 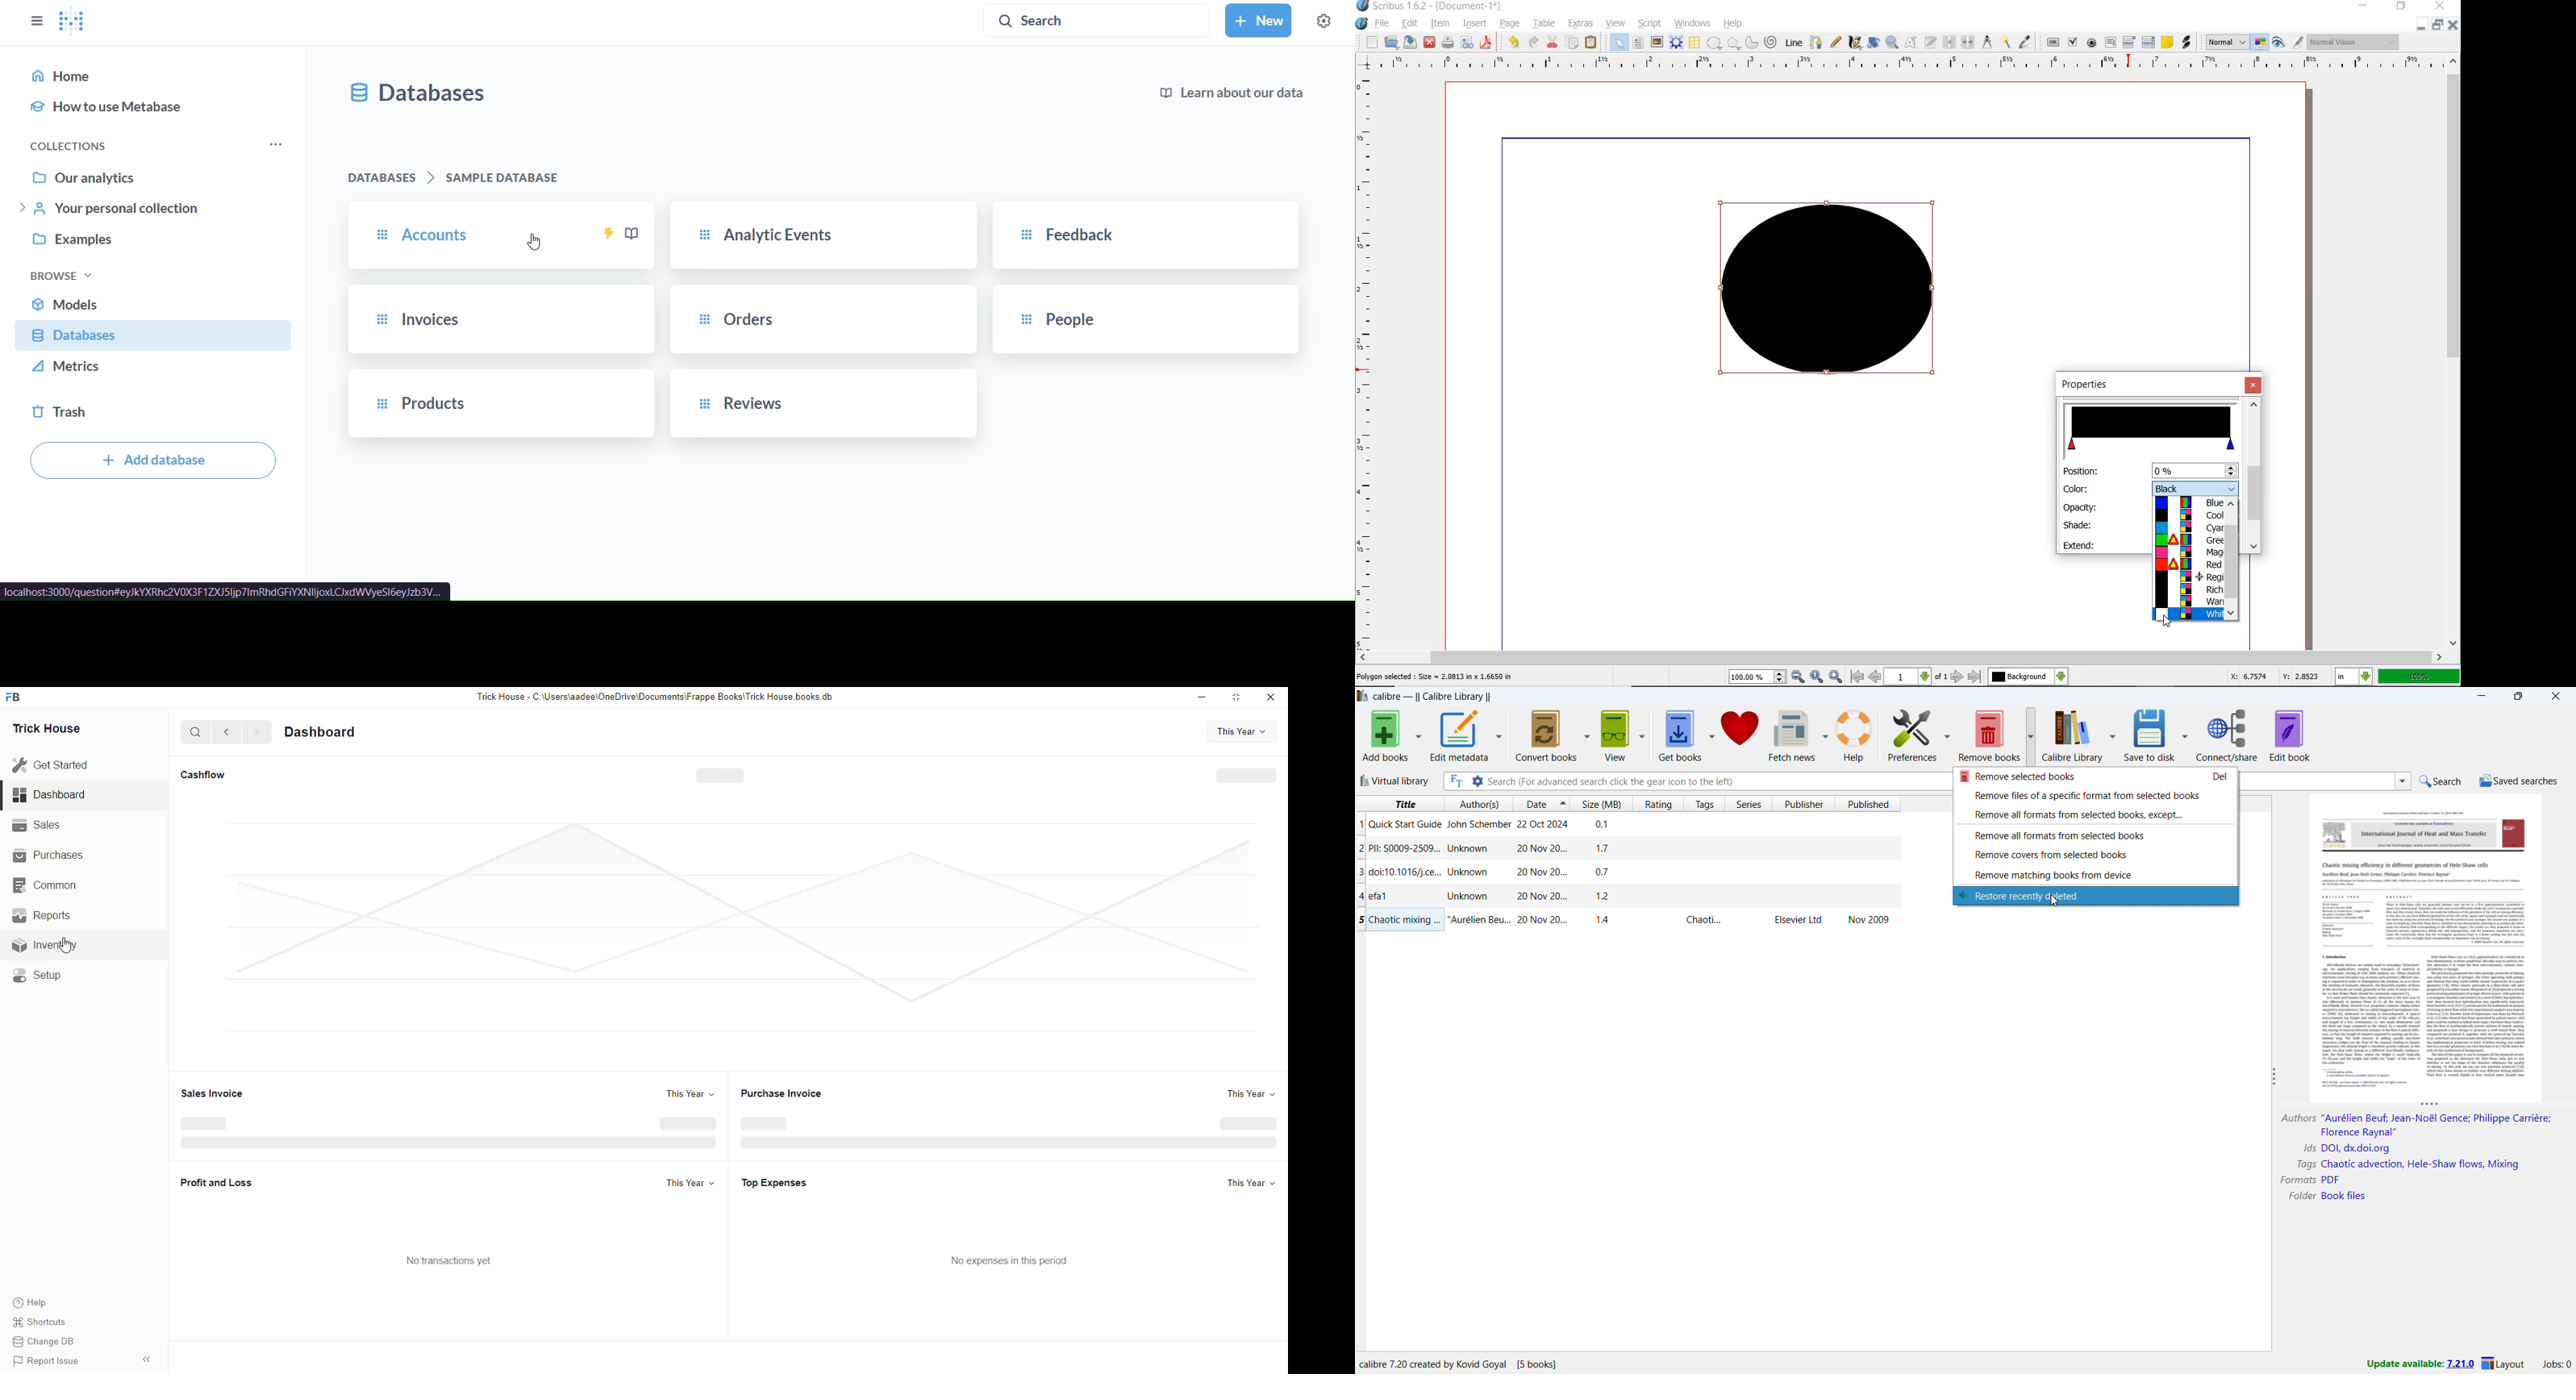 What do you see at coordinates (1656, 41) in the screenshot?
I see `IMAGE` at bounding box center [1656, 41].